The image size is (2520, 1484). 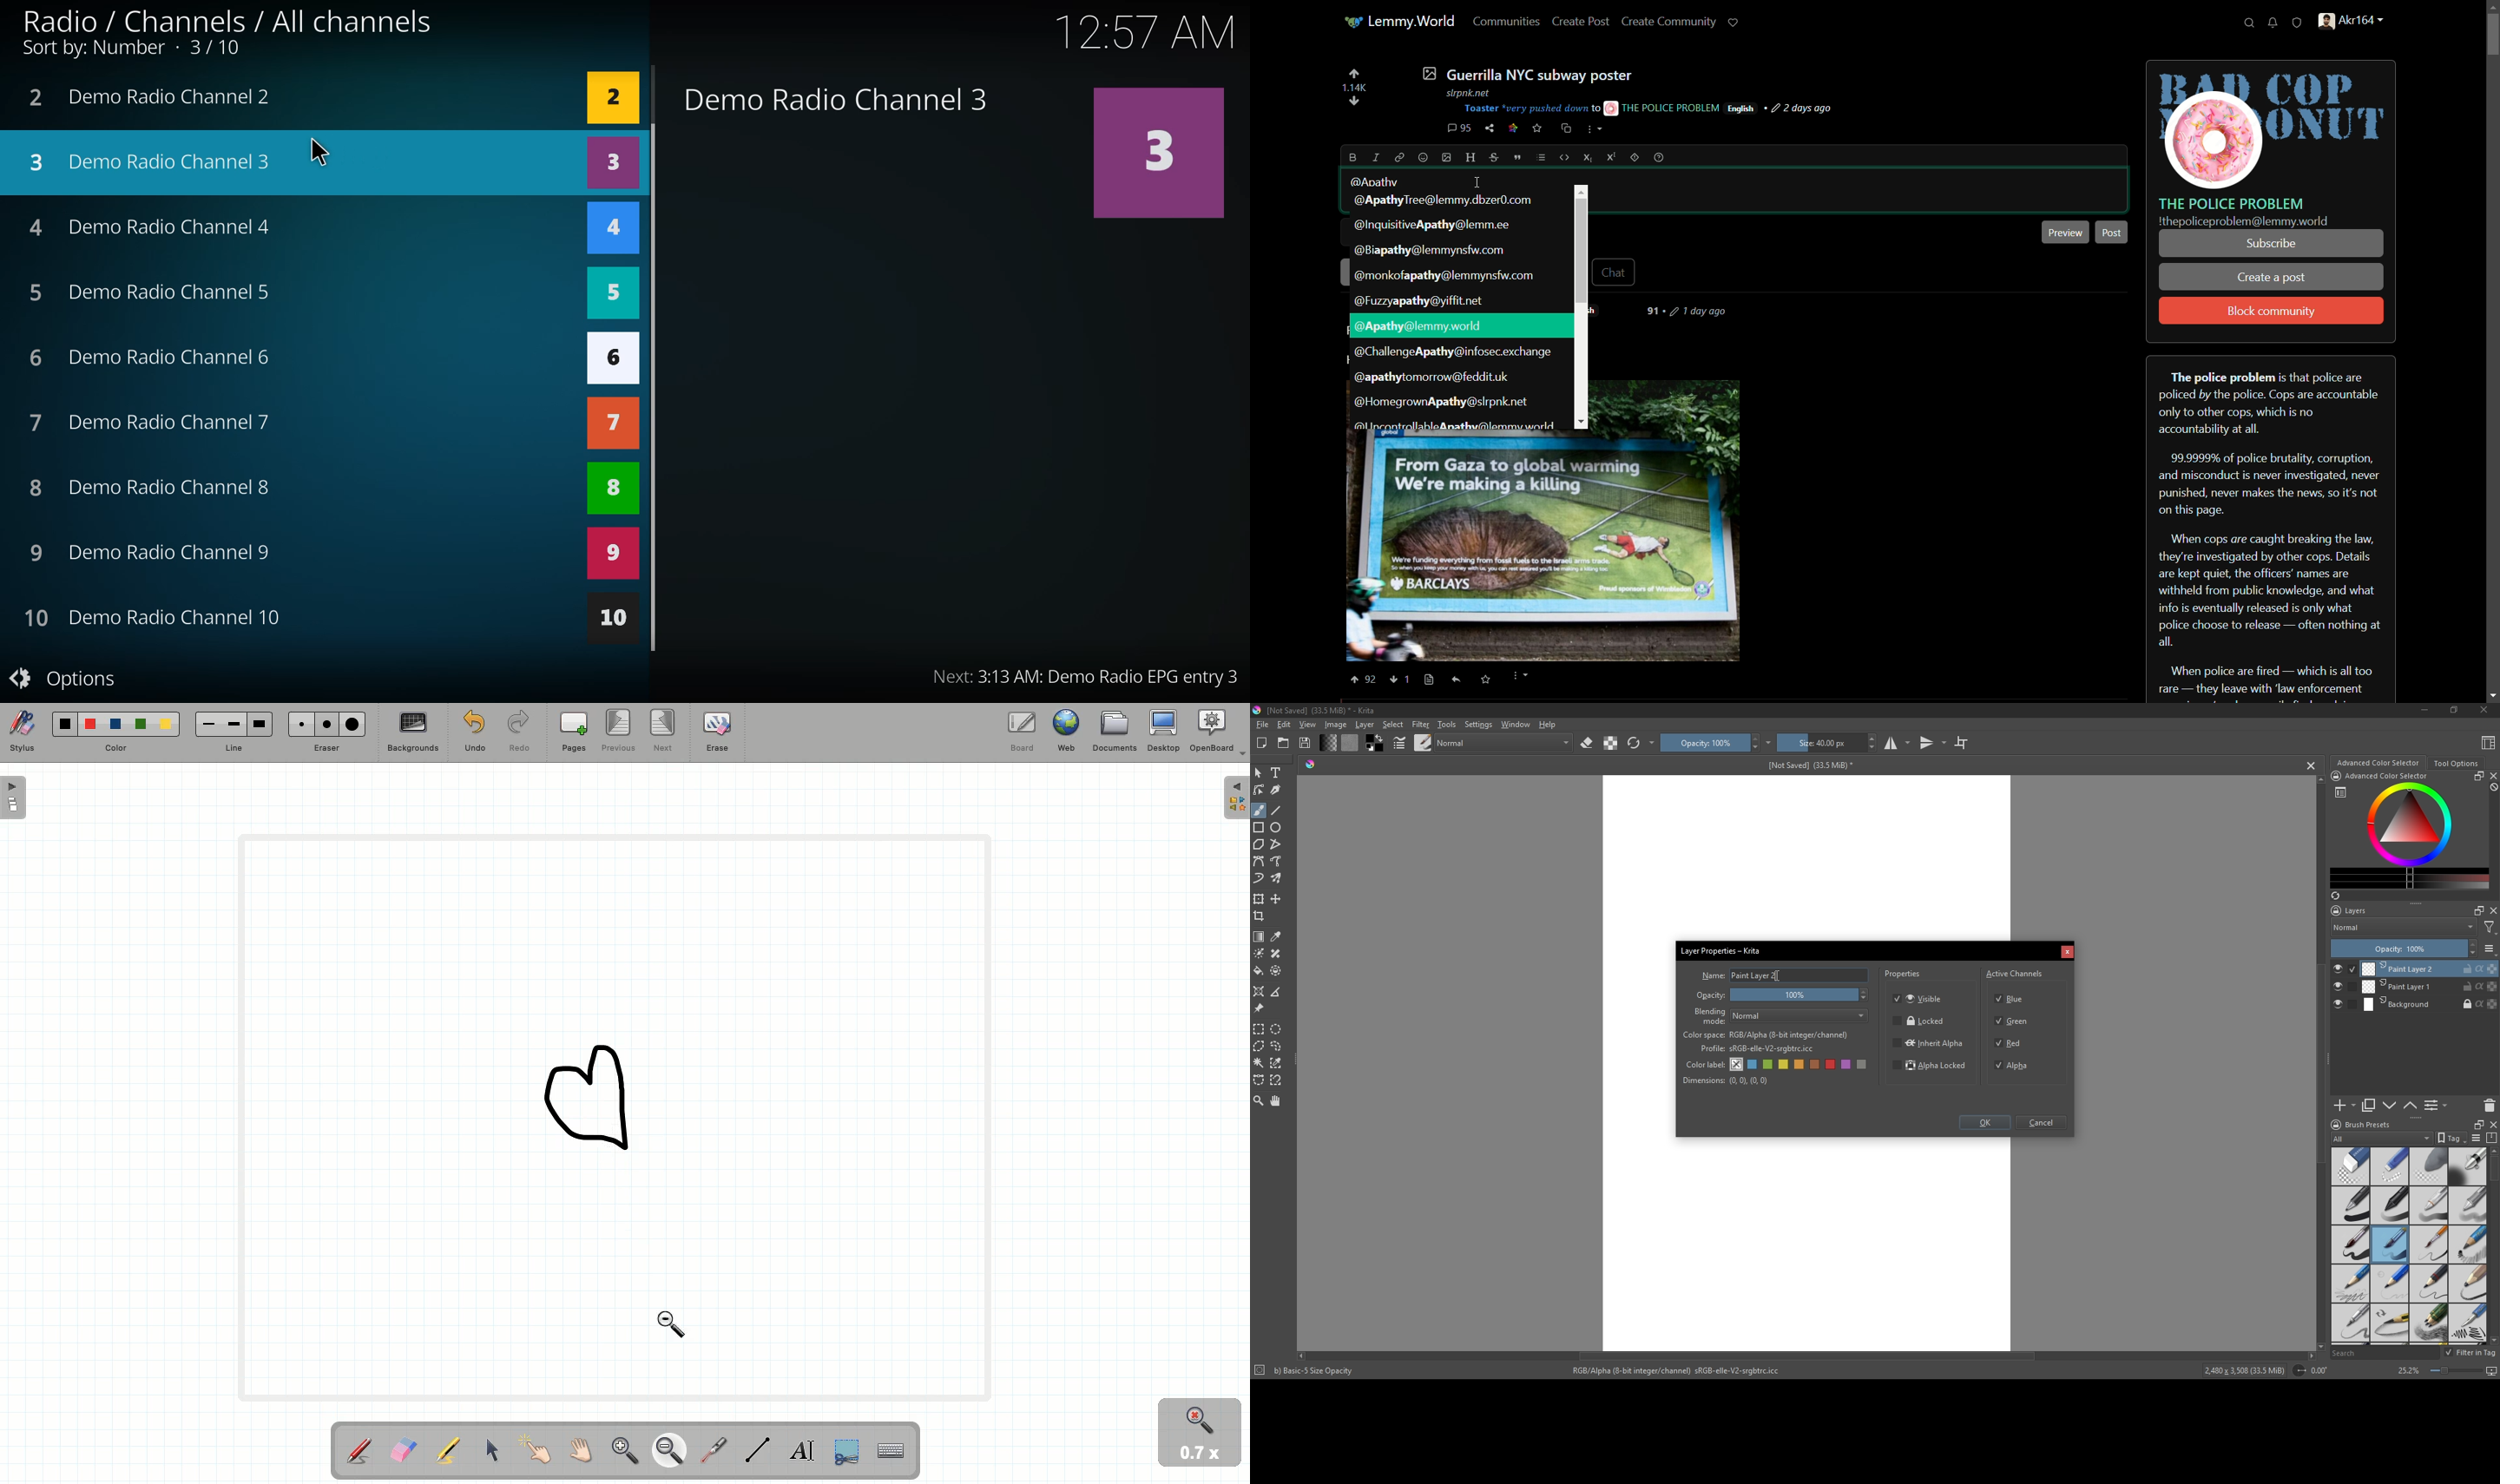 What do you see at coordinates (1682, 1371) in the screenshot?
I see `RGB/Alpha (8-bit integer/channel) sRGB-elle-V2-srgbtrc.icc` at bounding box center [1682, 1371].